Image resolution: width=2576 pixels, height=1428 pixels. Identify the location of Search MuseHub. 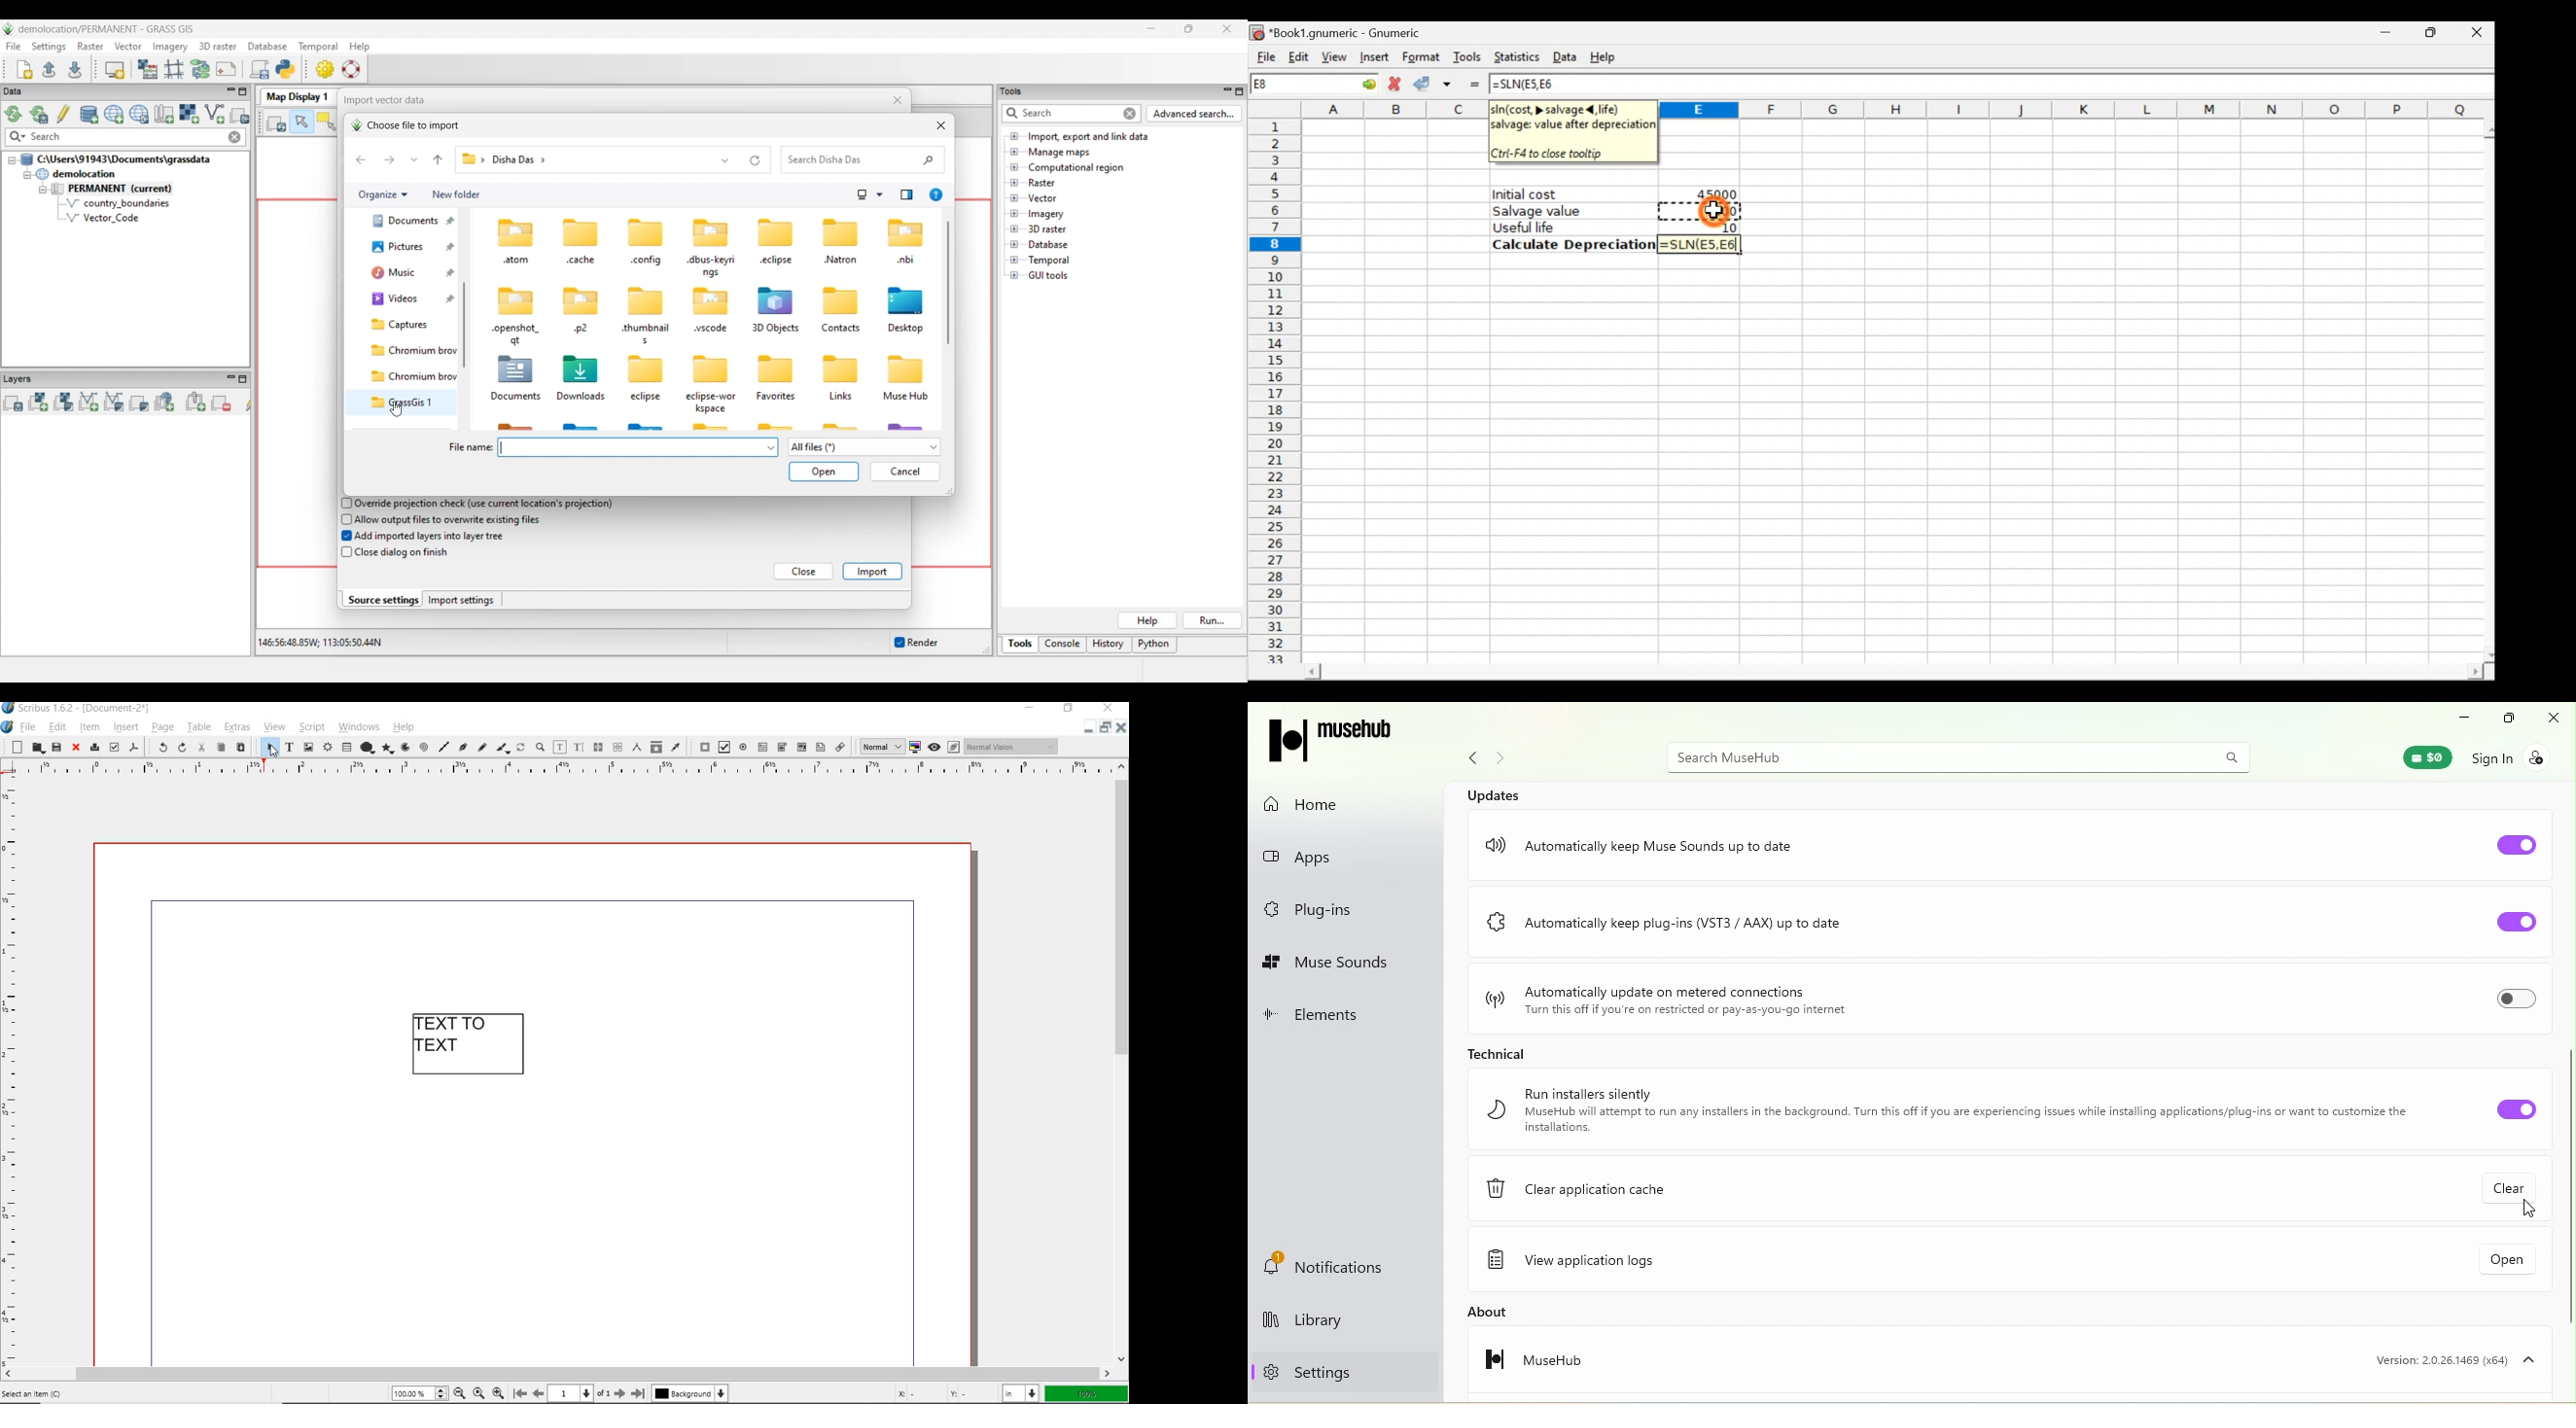
(1961, 756).